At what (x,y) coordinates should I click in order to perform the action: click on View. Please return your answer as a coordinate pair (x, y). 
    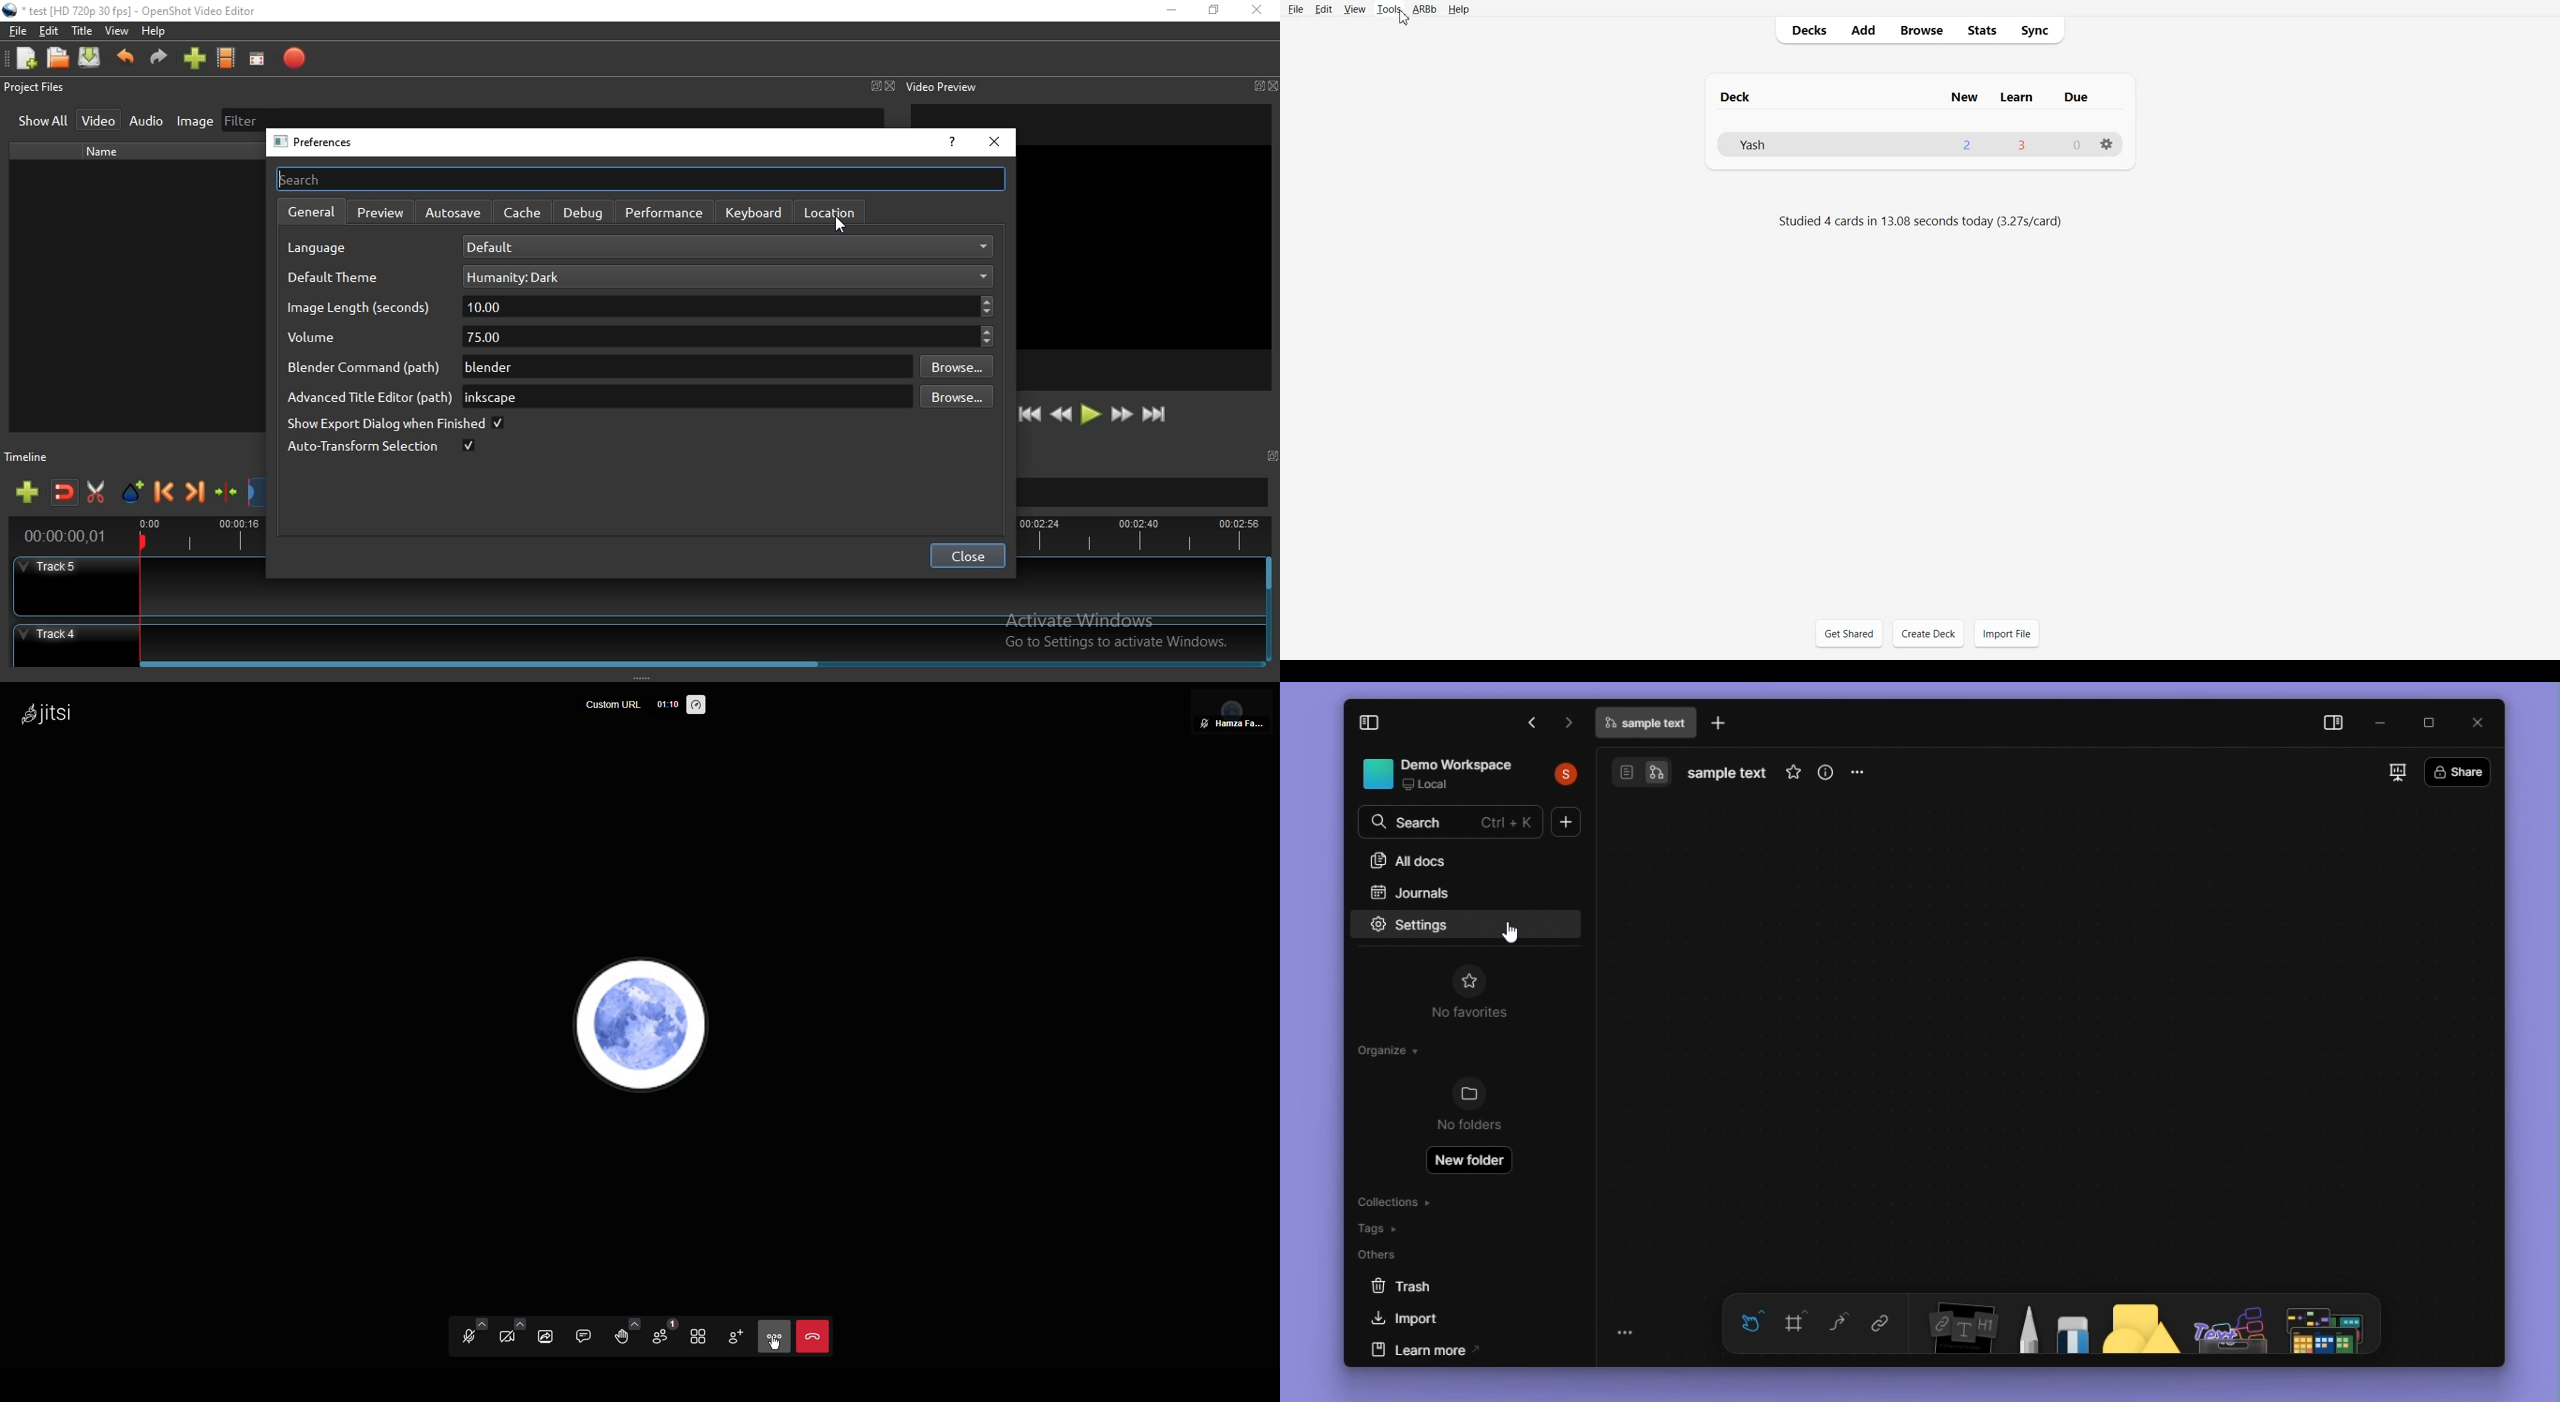
    Looking at the image, I should click on (1353, 9).